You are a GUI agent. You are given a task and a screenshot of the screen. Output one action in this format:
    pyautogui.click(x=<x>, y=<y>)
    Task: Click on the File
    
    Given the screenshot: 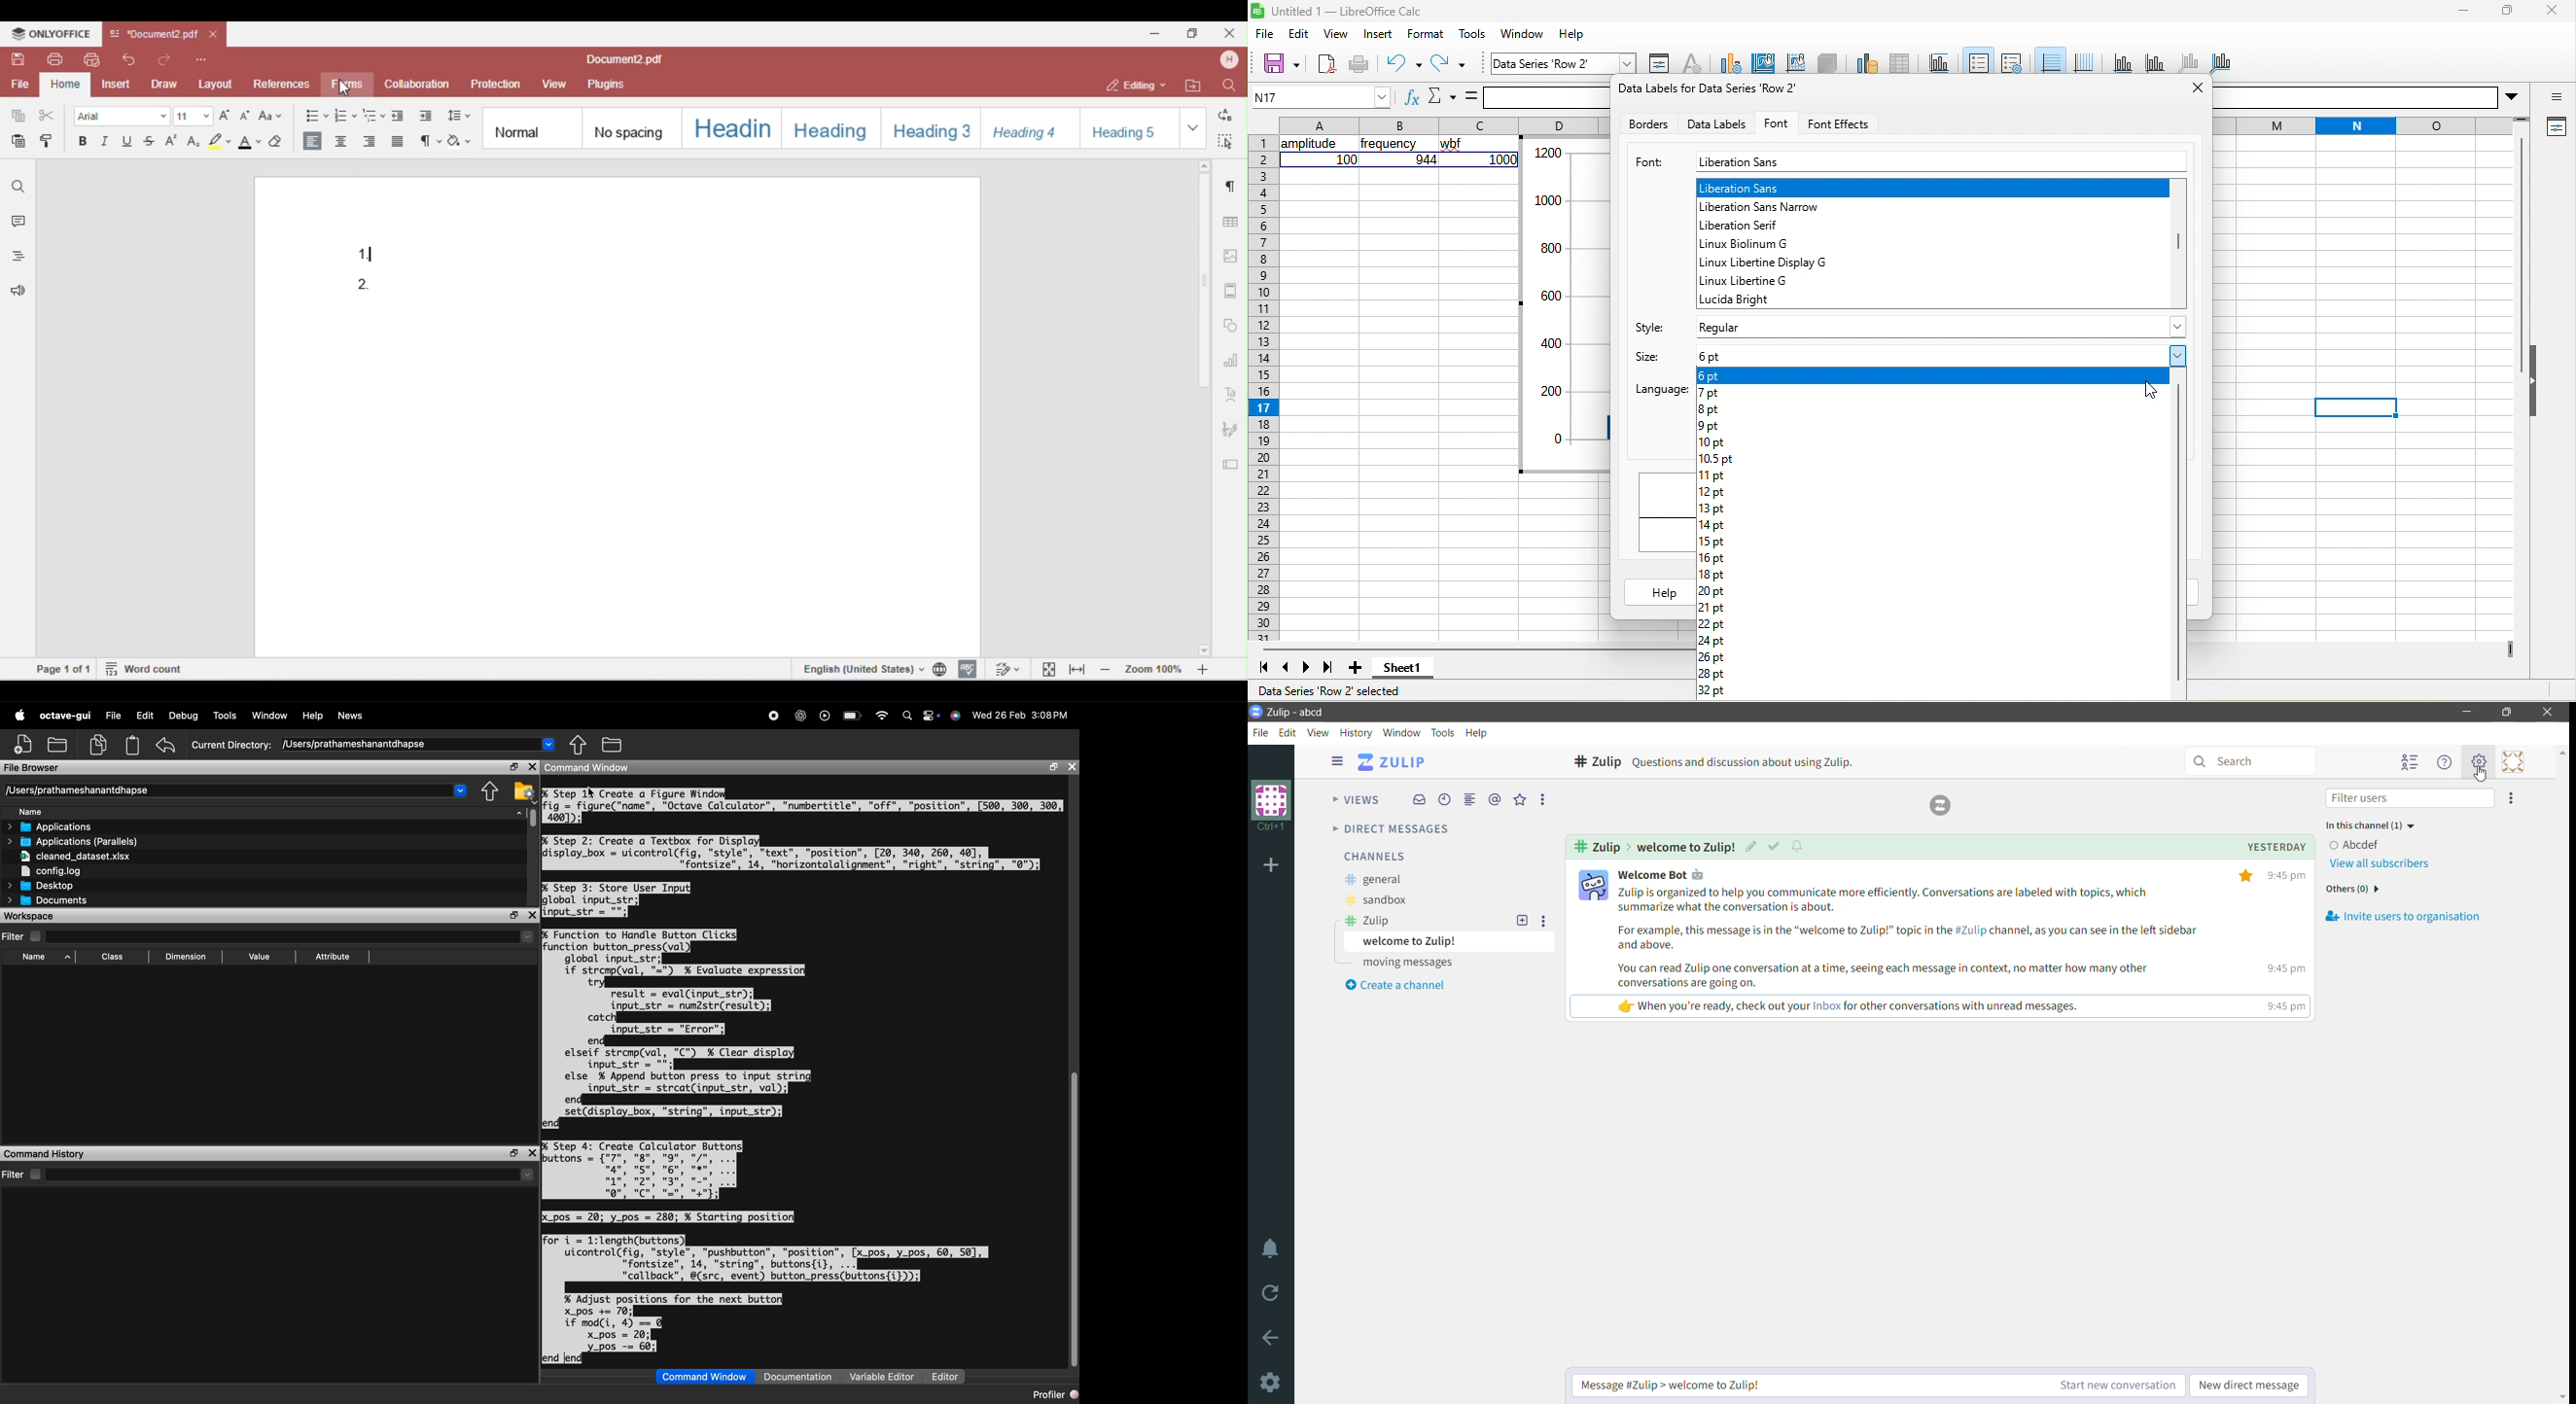 What is the action you would take?
    pyautogui.click(x=1263, y=733)
    